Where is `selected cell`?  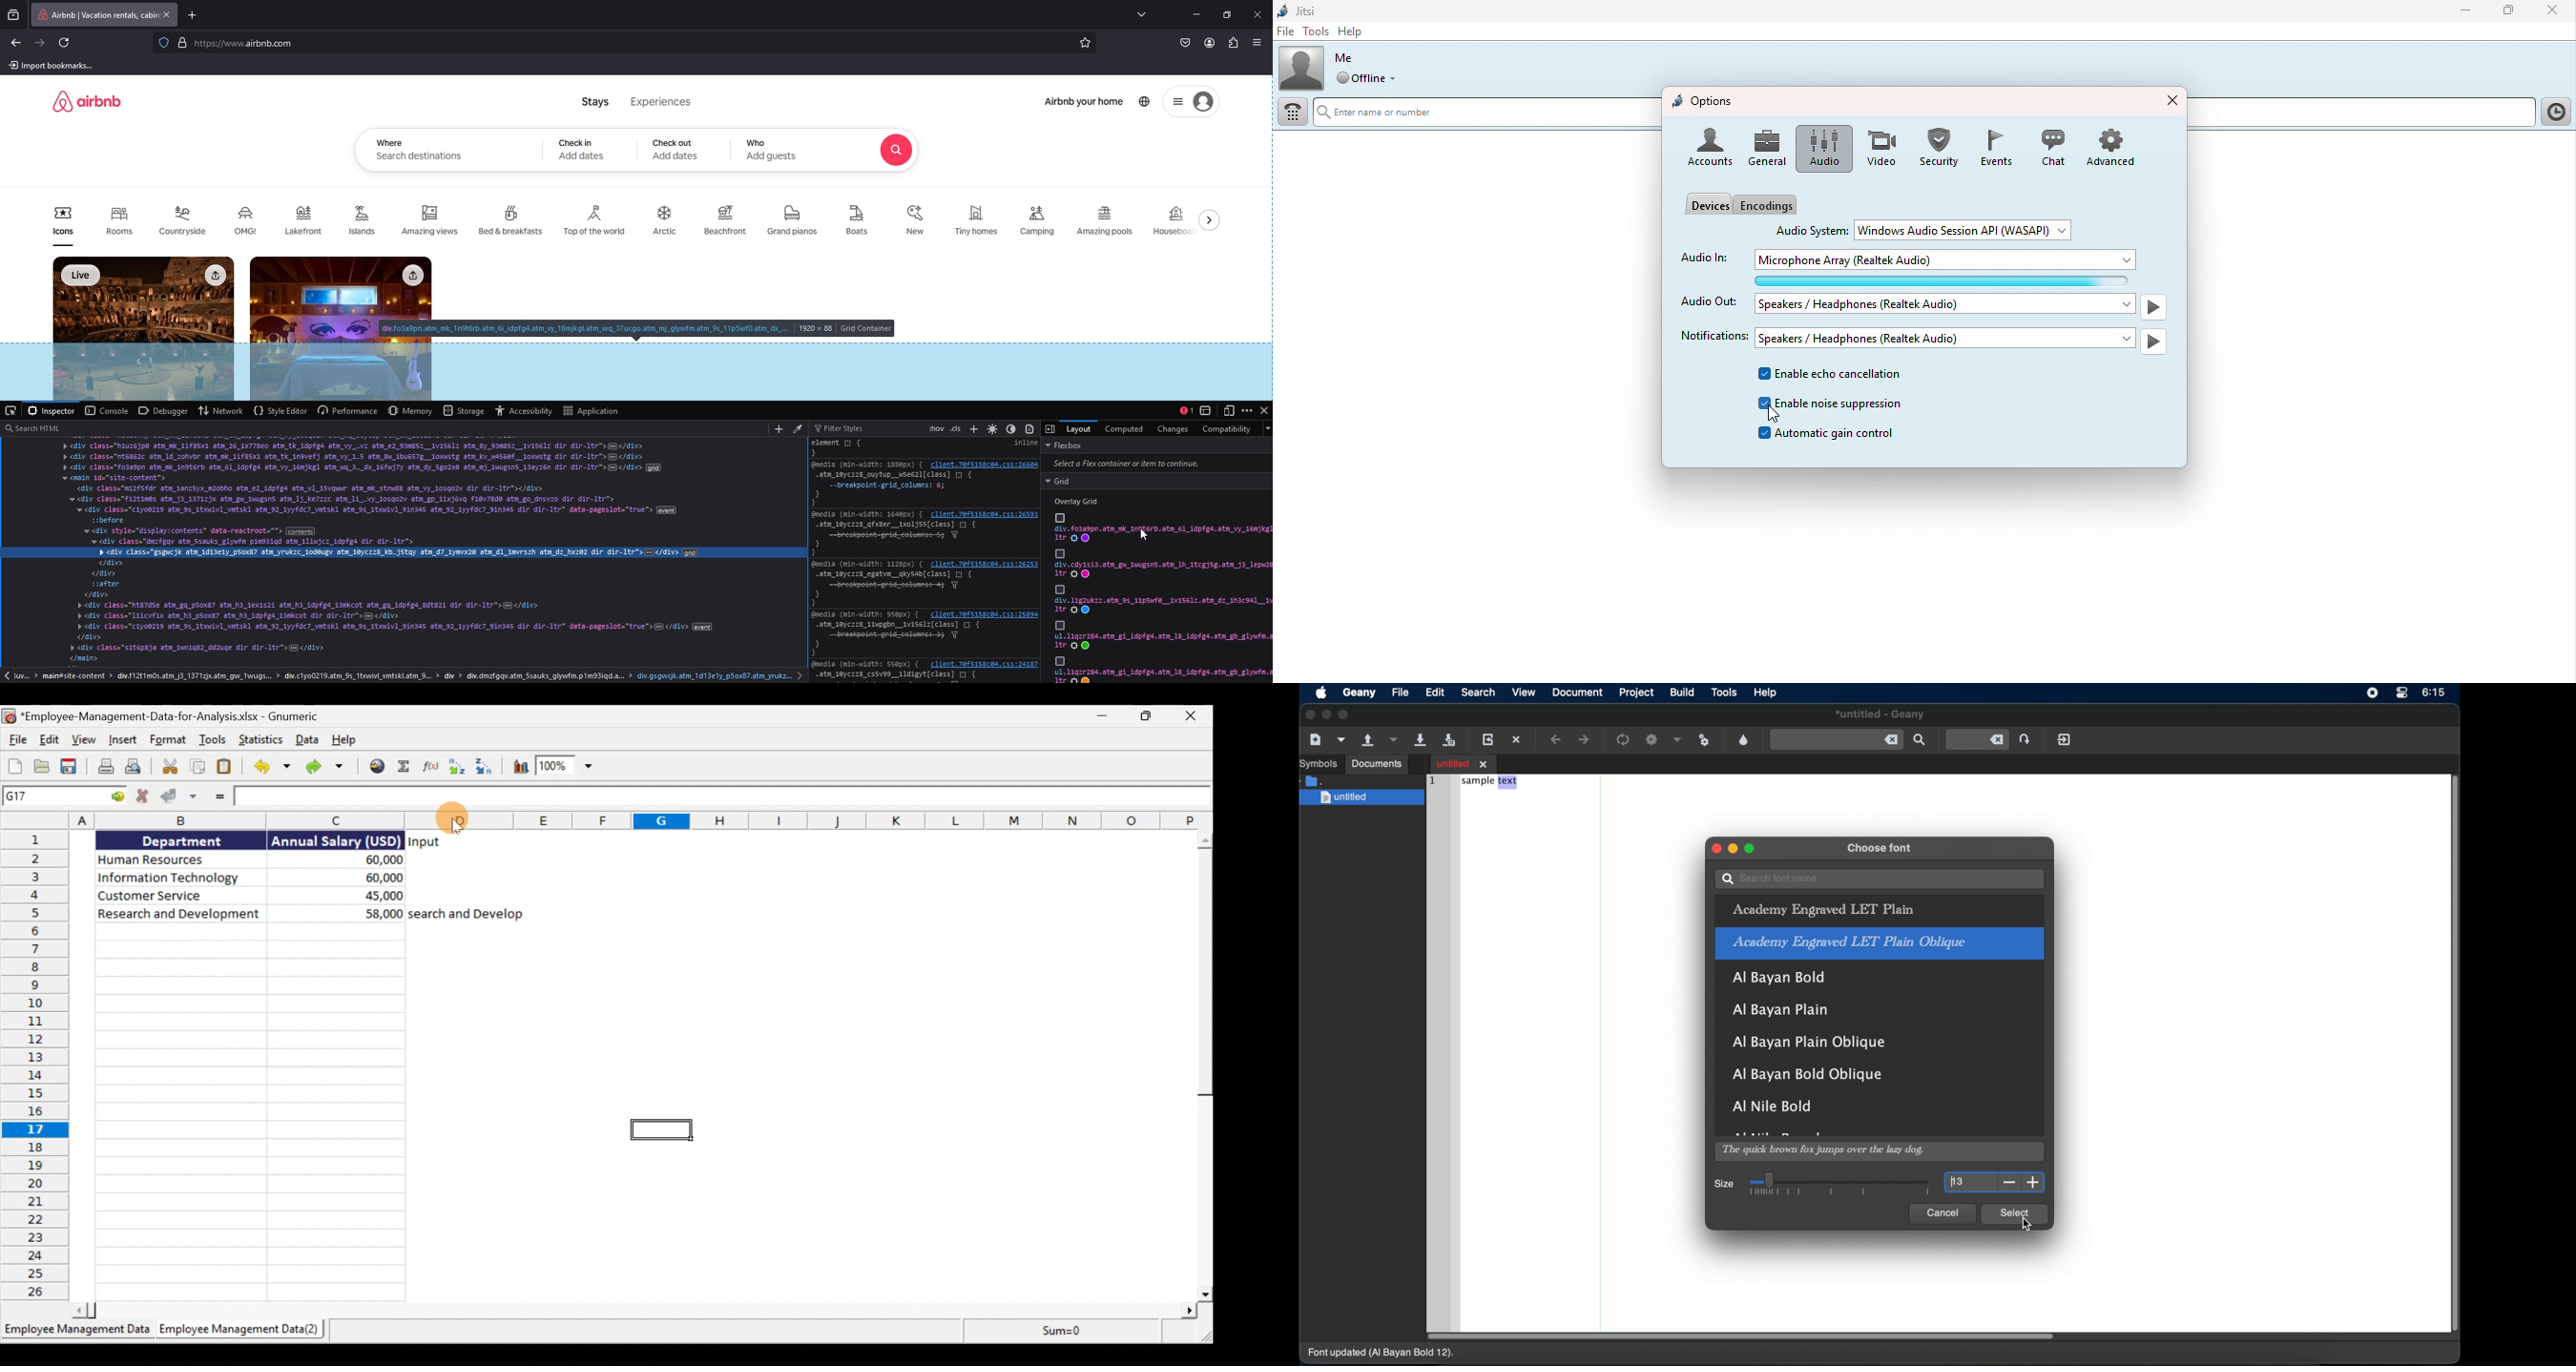
selected cell is located at coordinates (660, 1130).